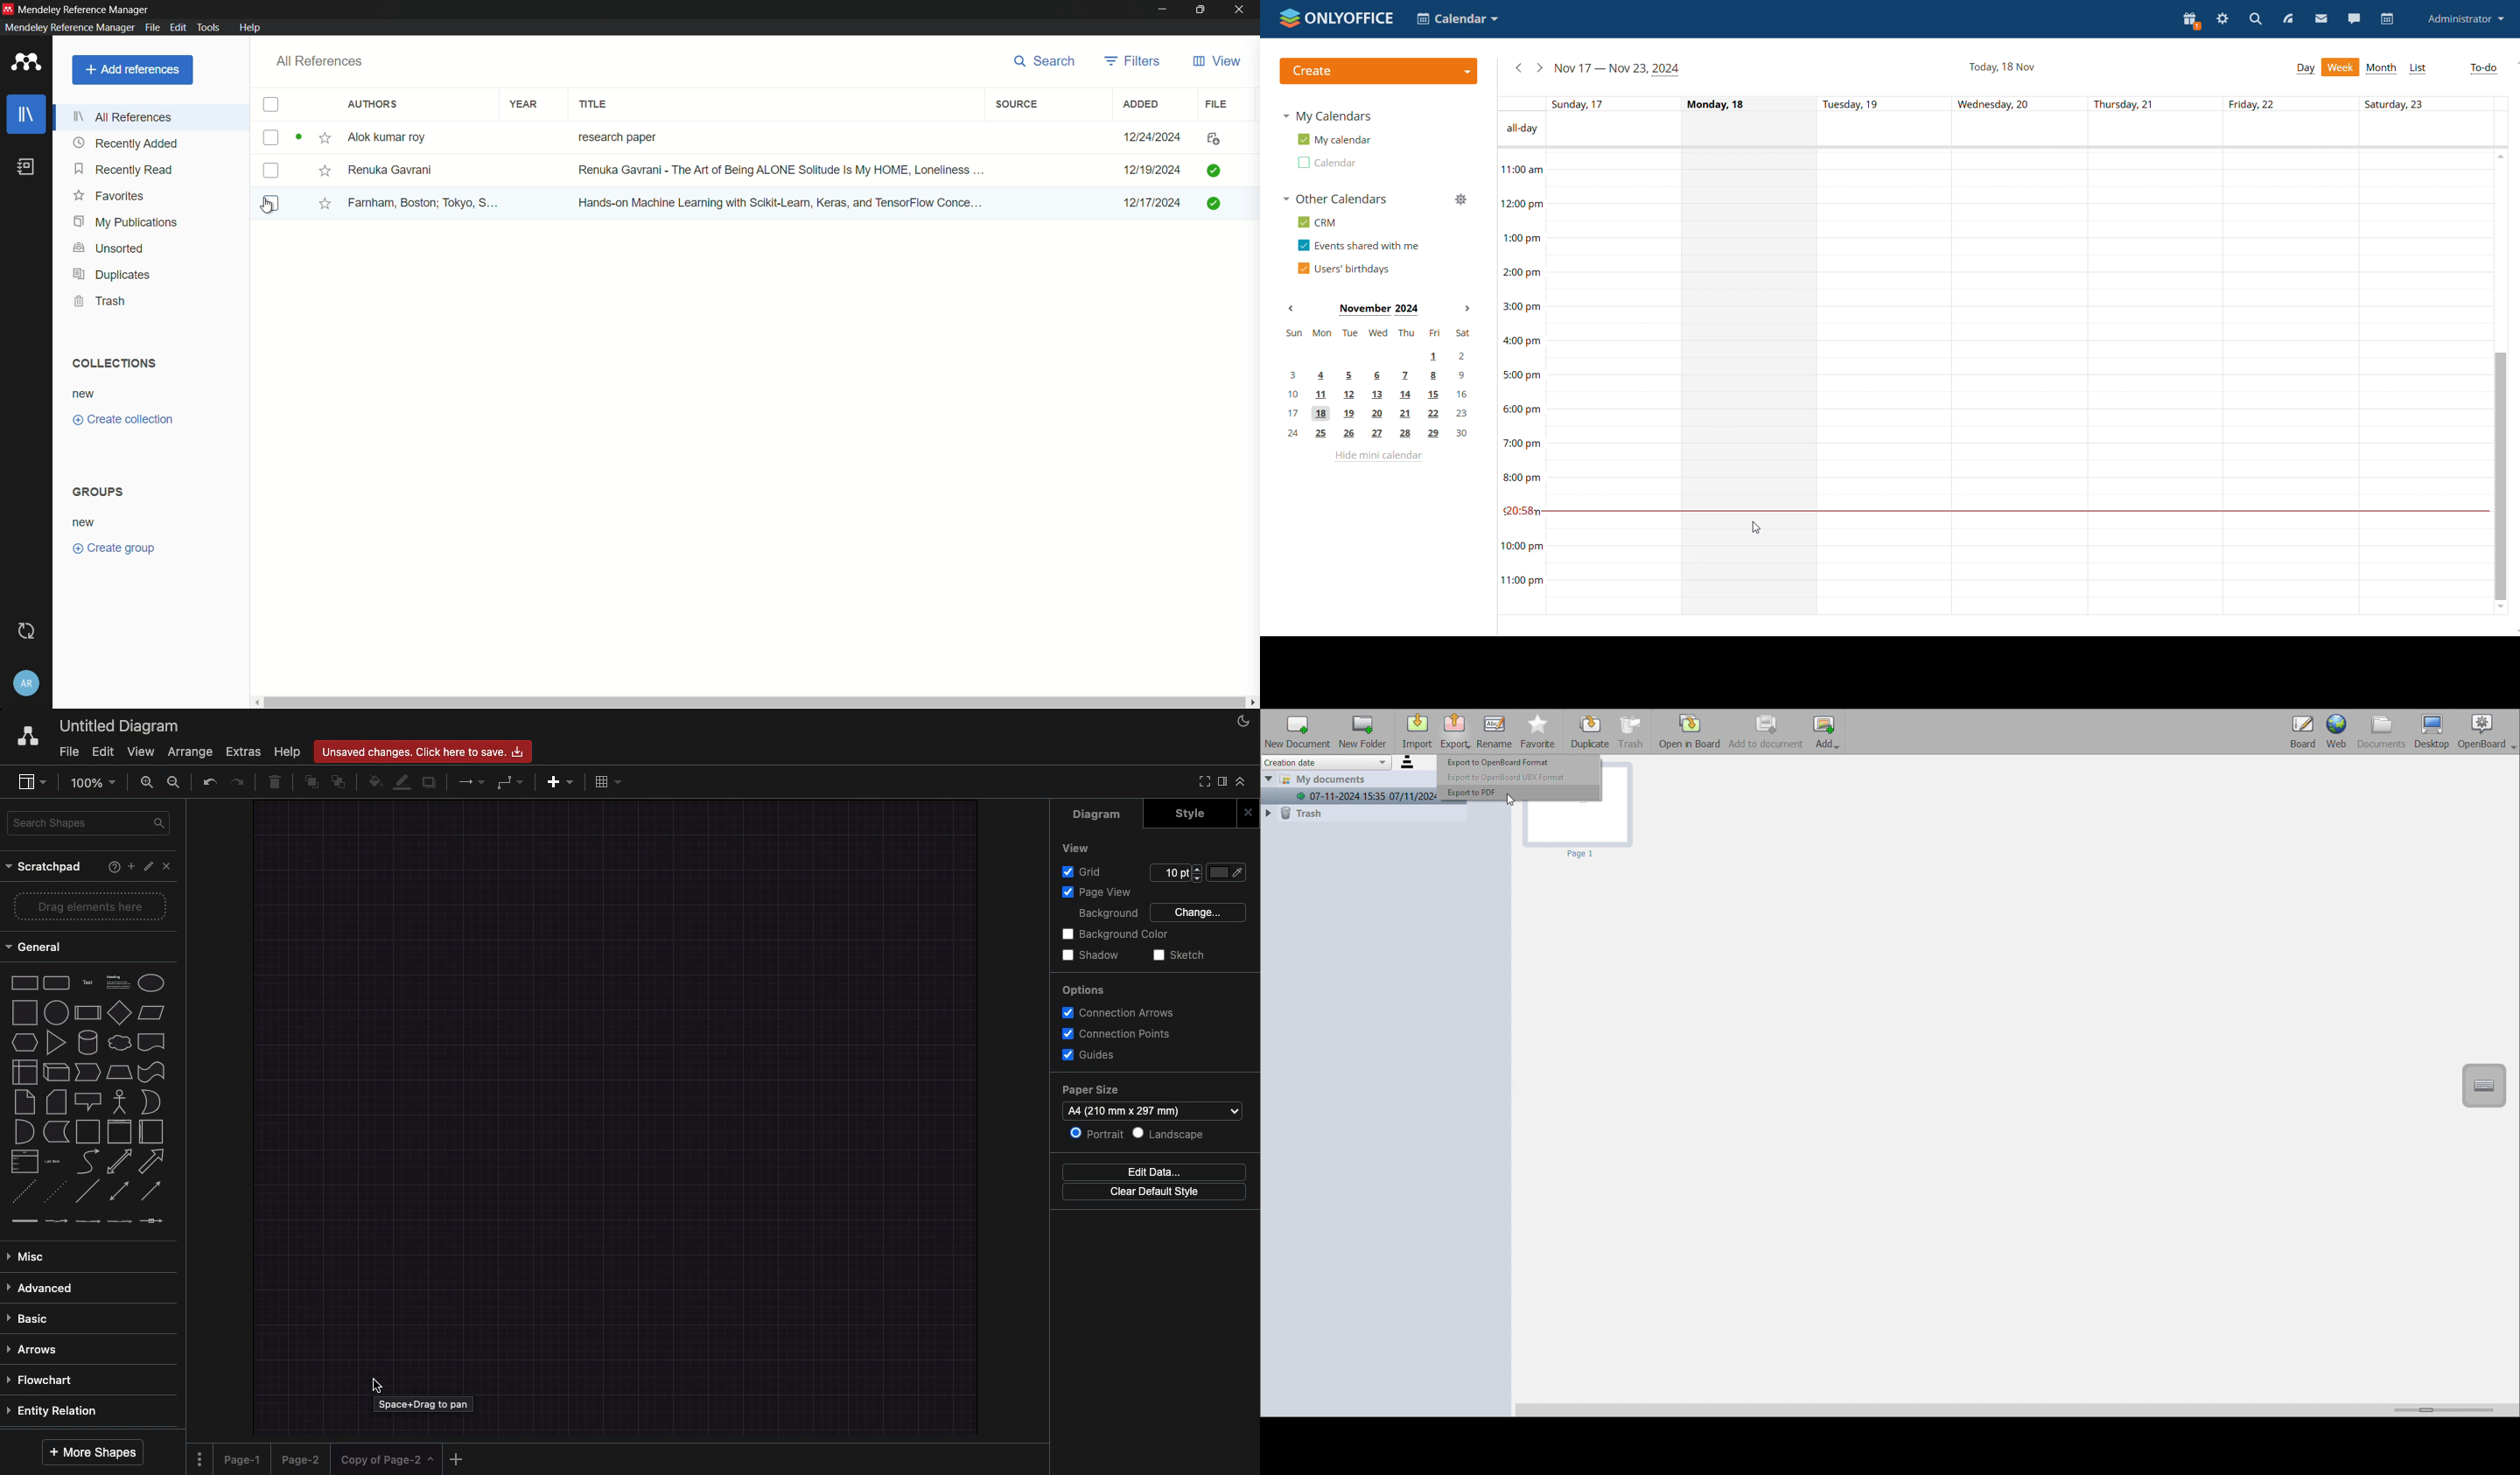 Image resolution: width=2520 pixels, height=1484 pixels. I want to click on star, so click(324, 140).